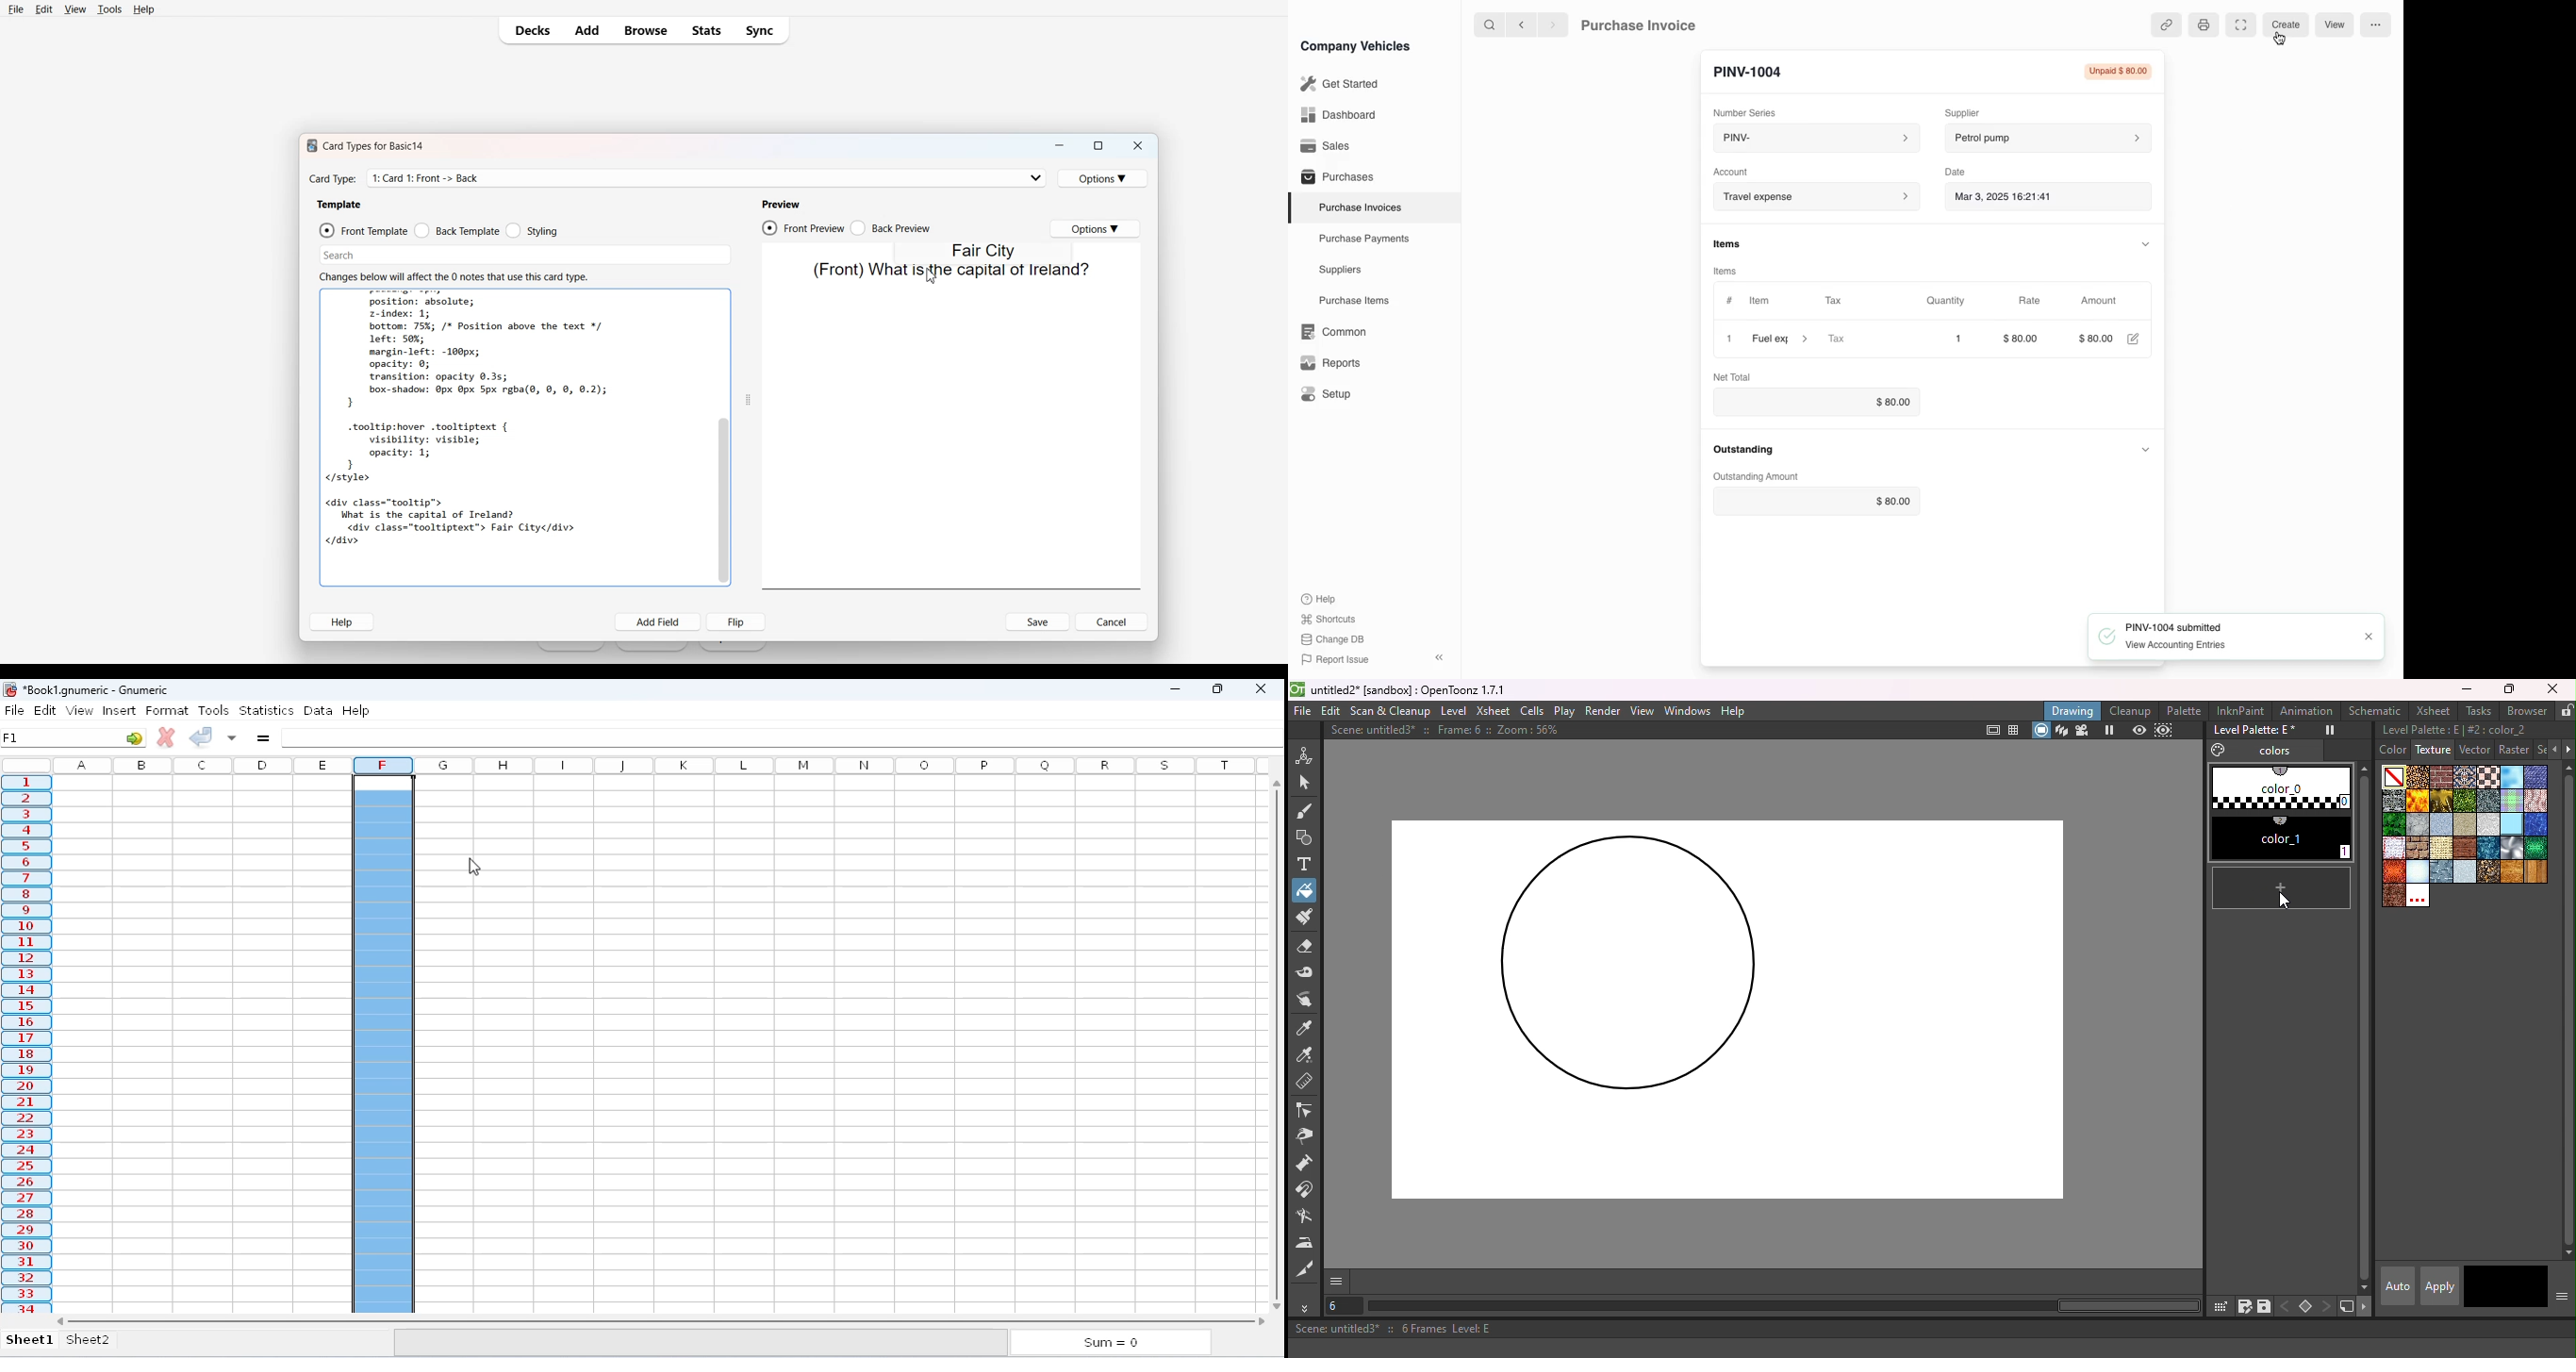 This screenshot has width=2576, height=1372. Describe the element at coordinates (1731, 171) in the screenshot. I see `Account` at that location.